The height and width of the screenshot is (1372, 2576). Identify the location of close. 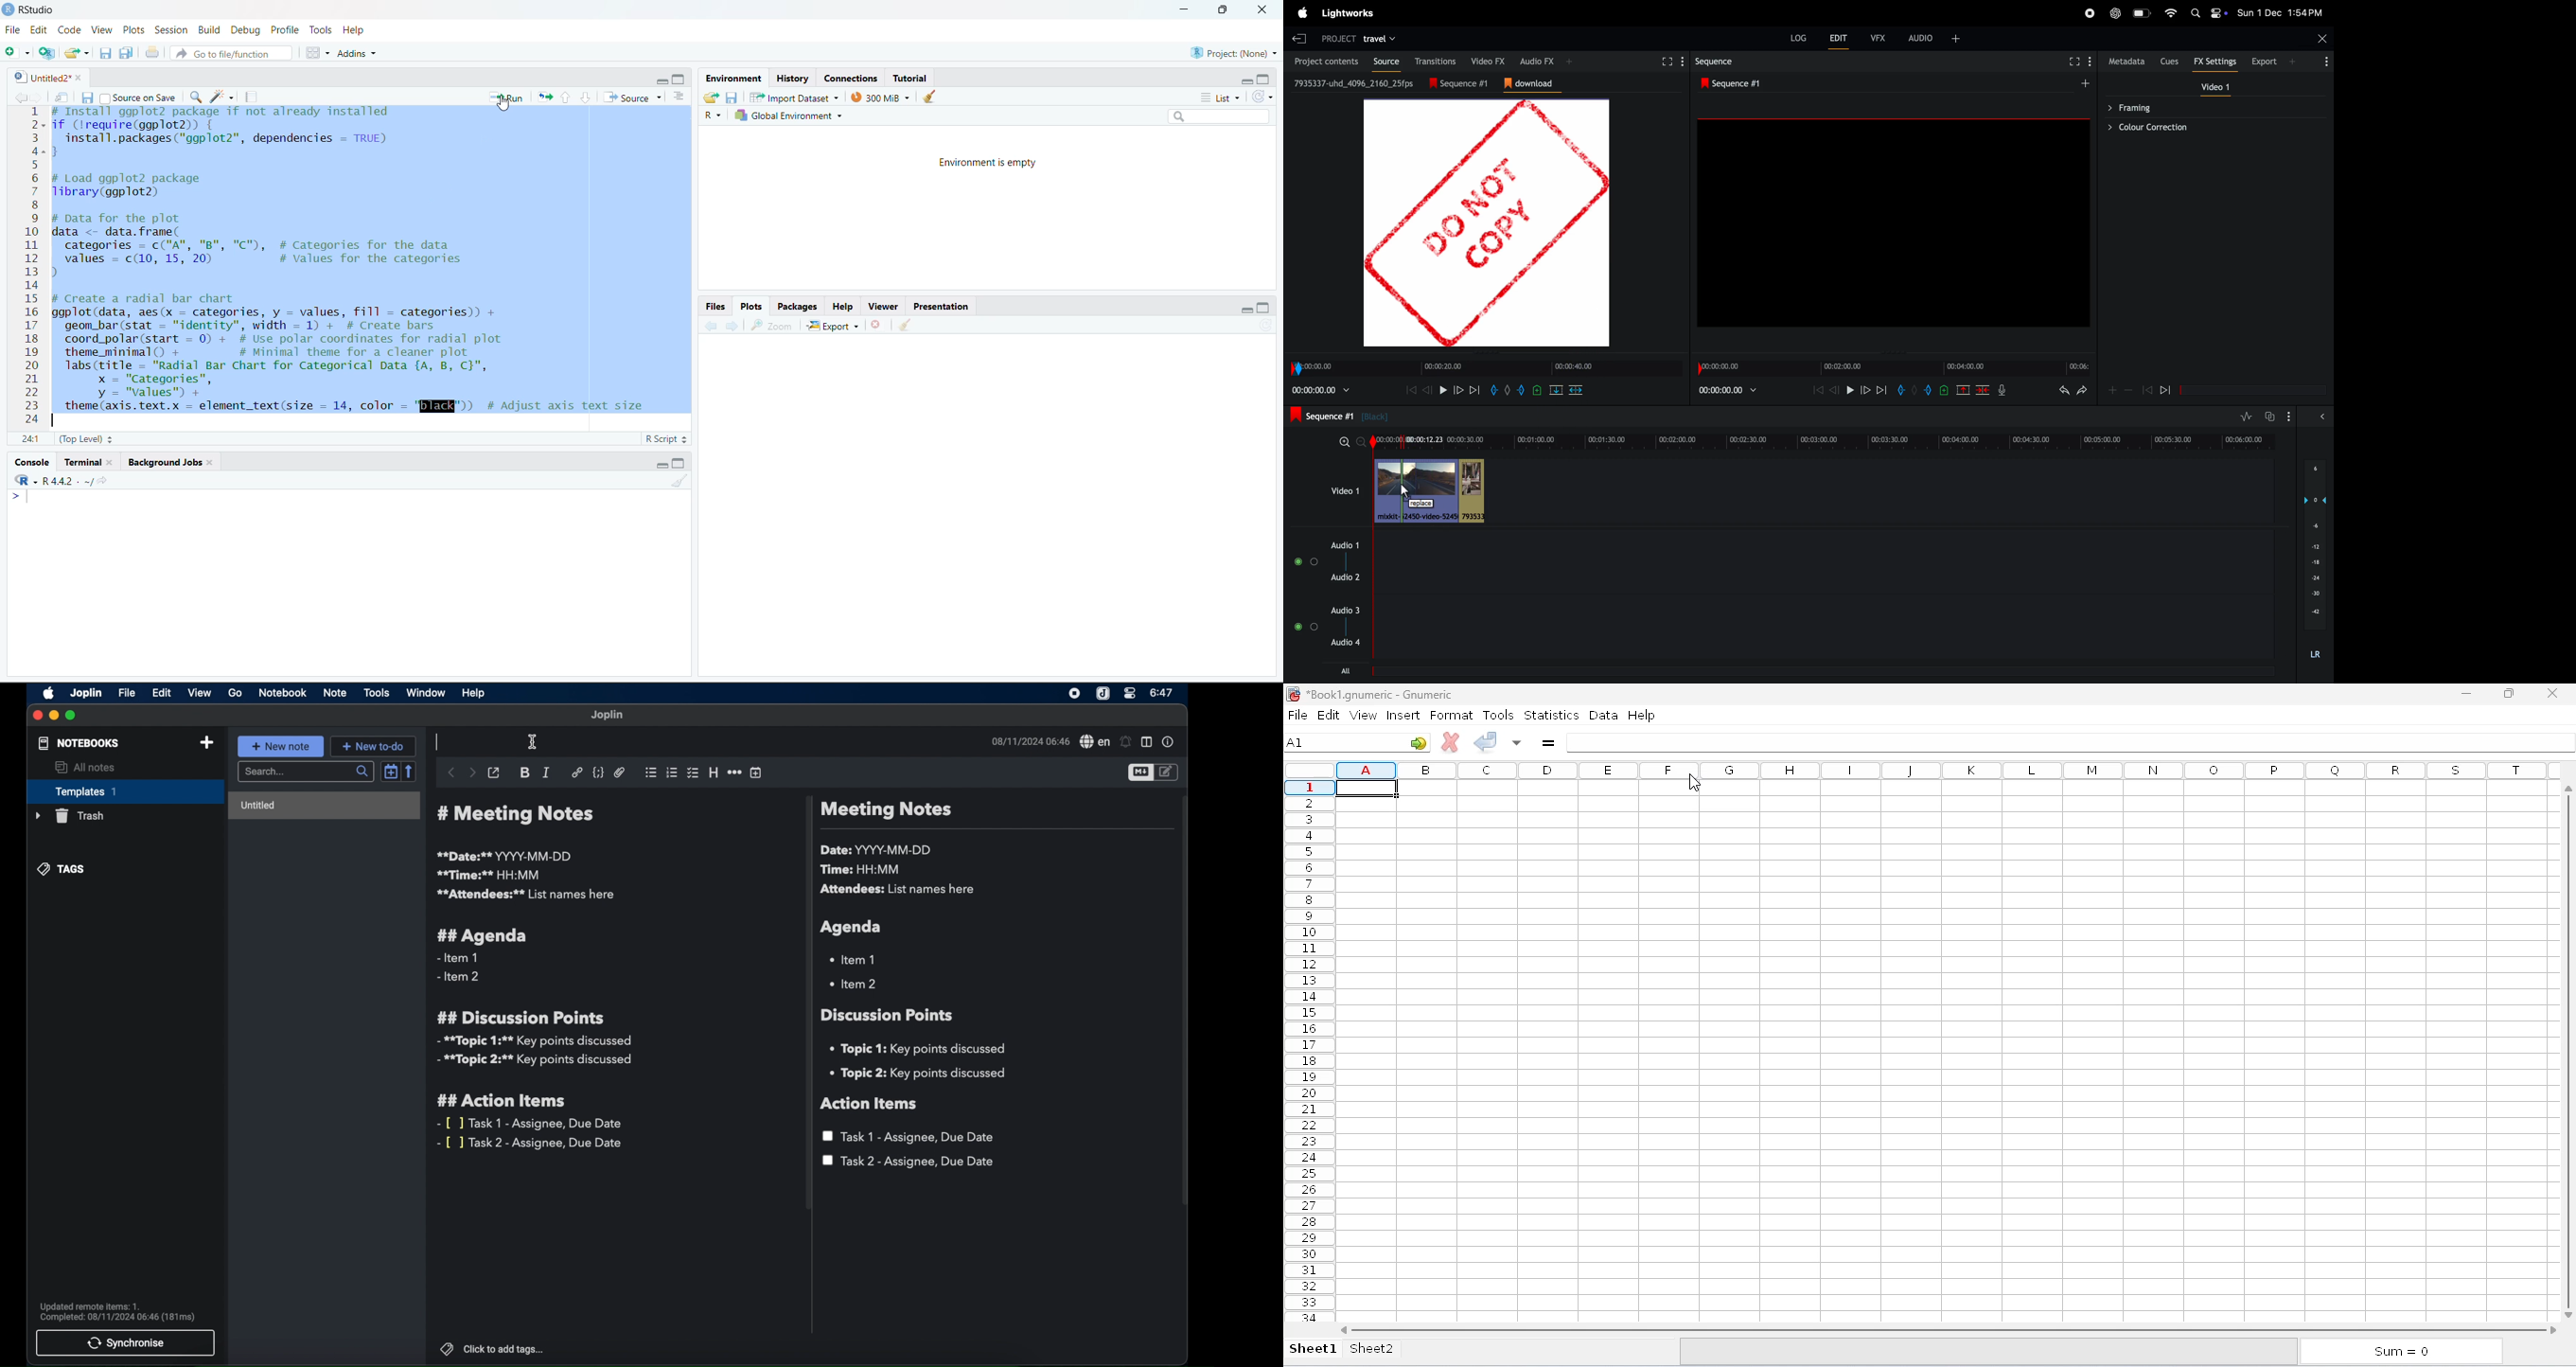
(37, 716).